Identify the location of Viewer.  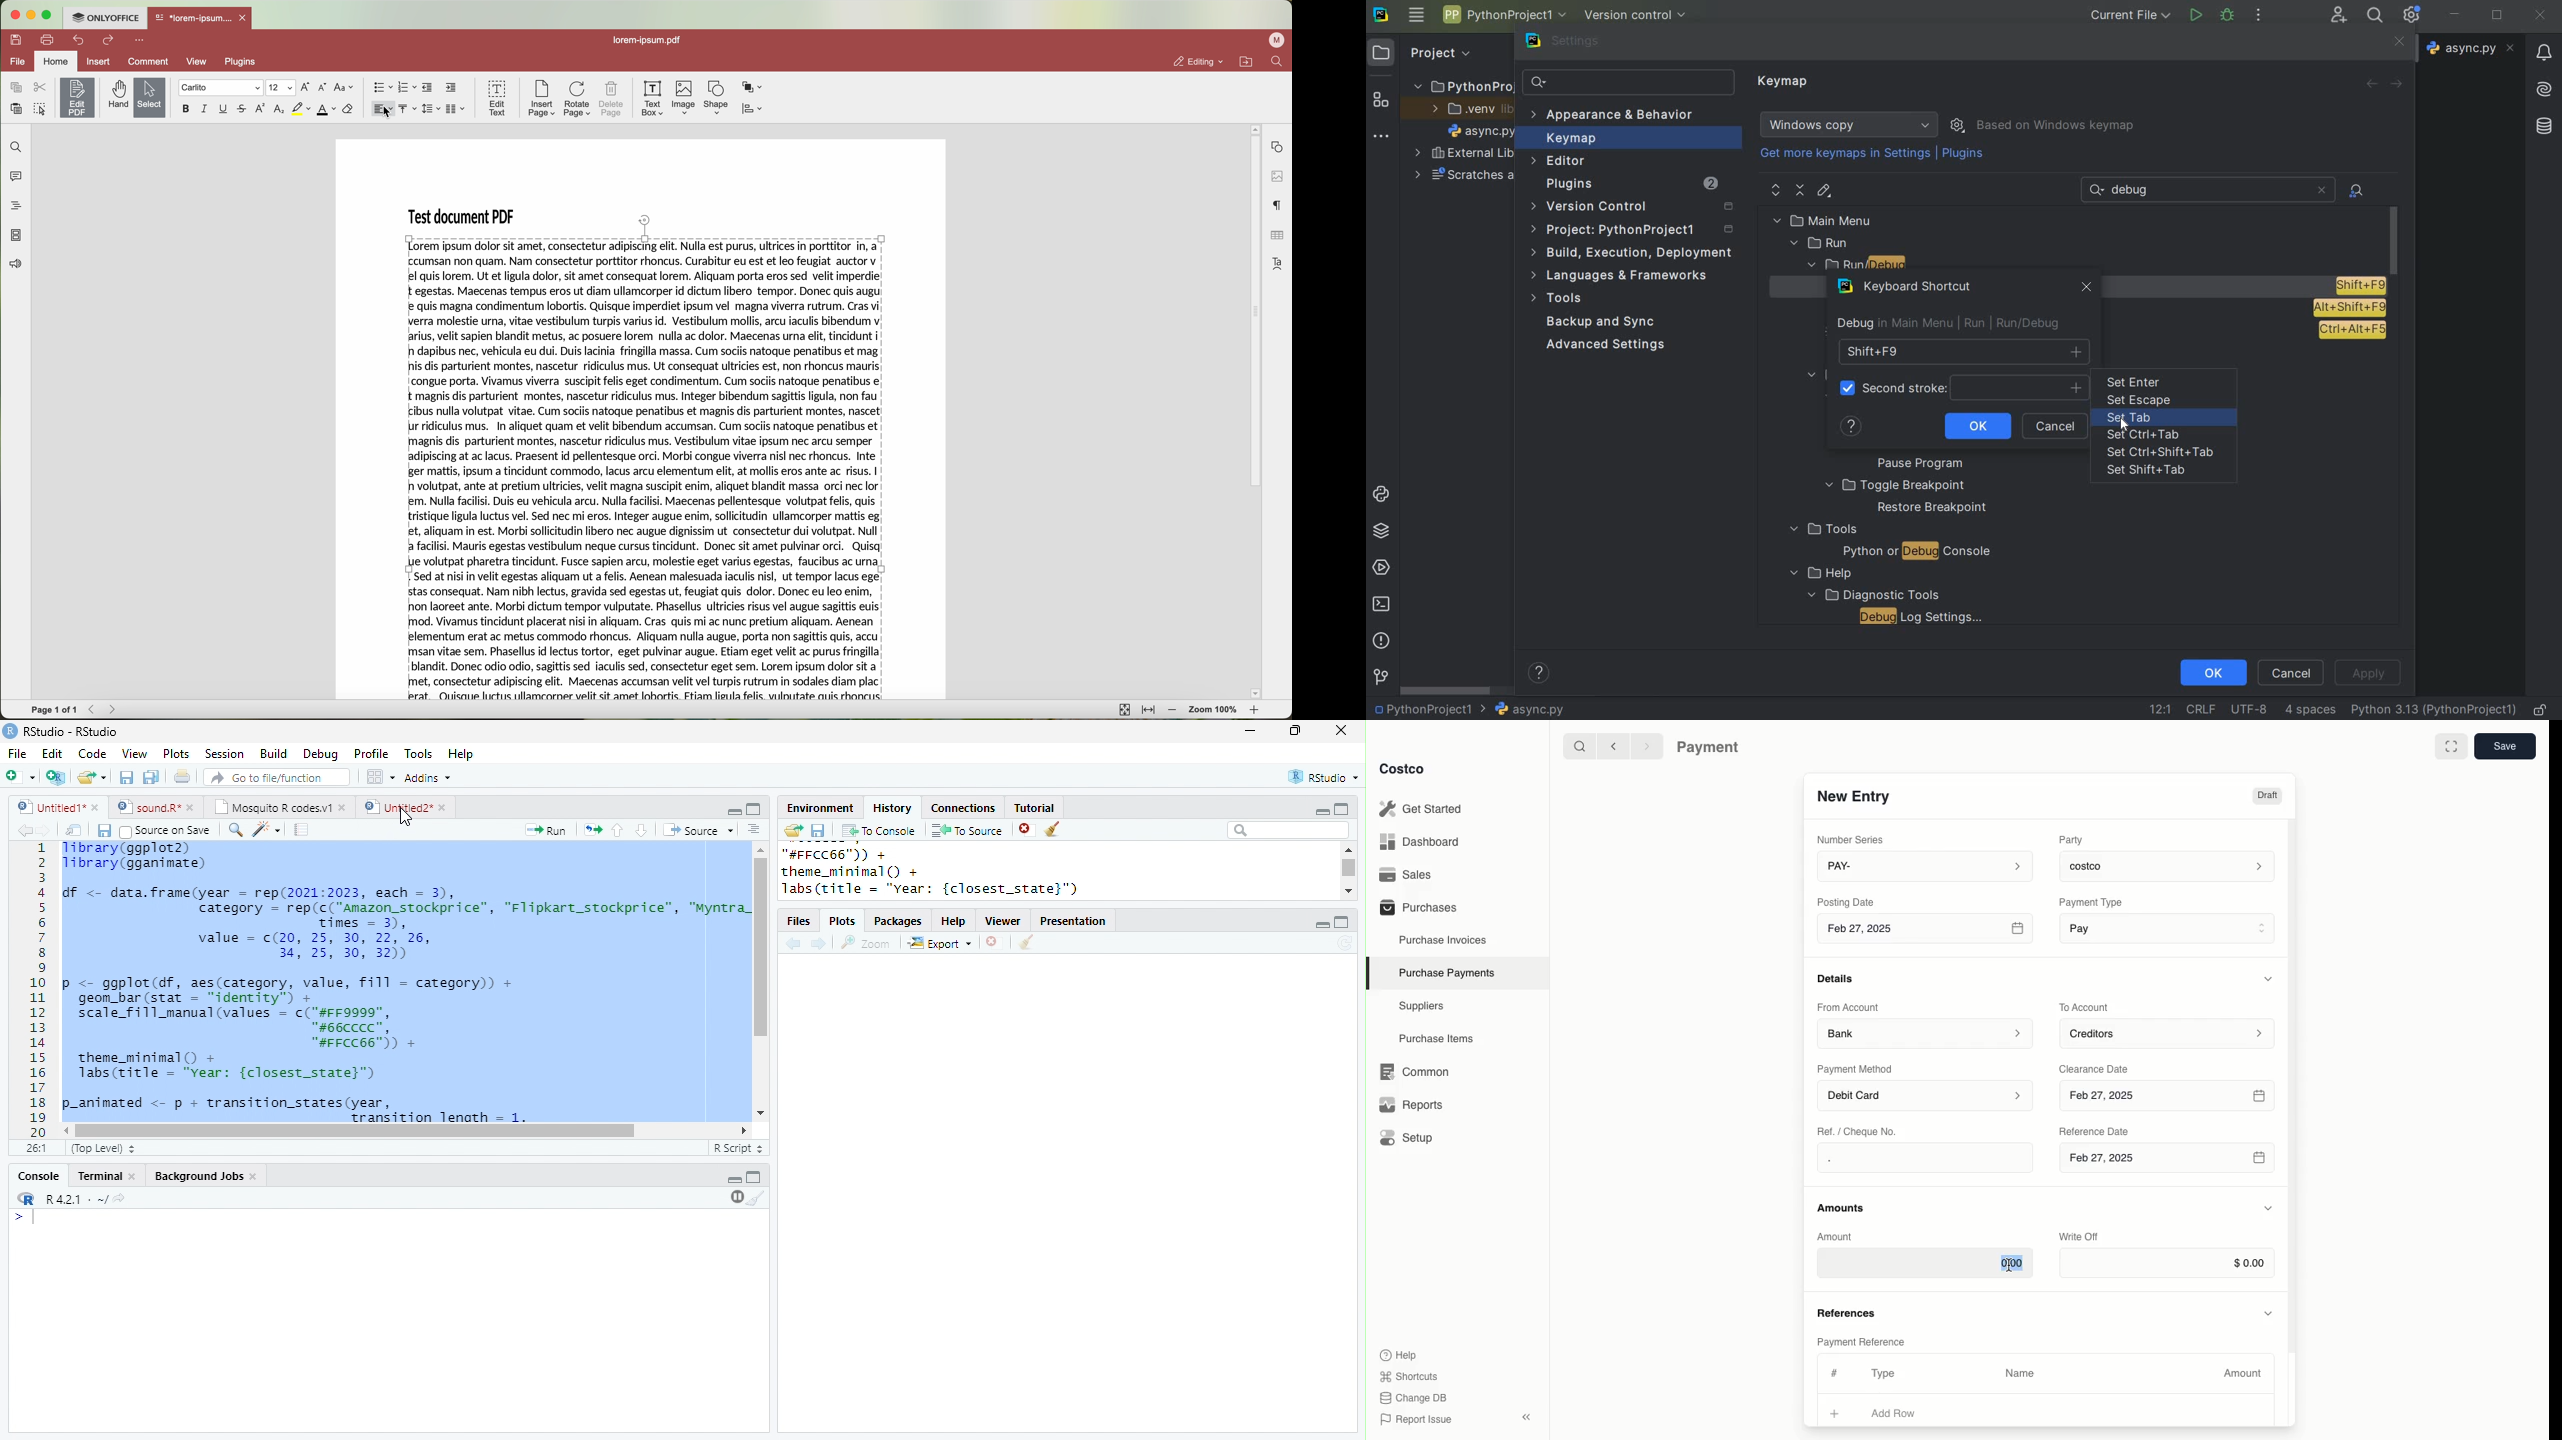
(1003, 921).